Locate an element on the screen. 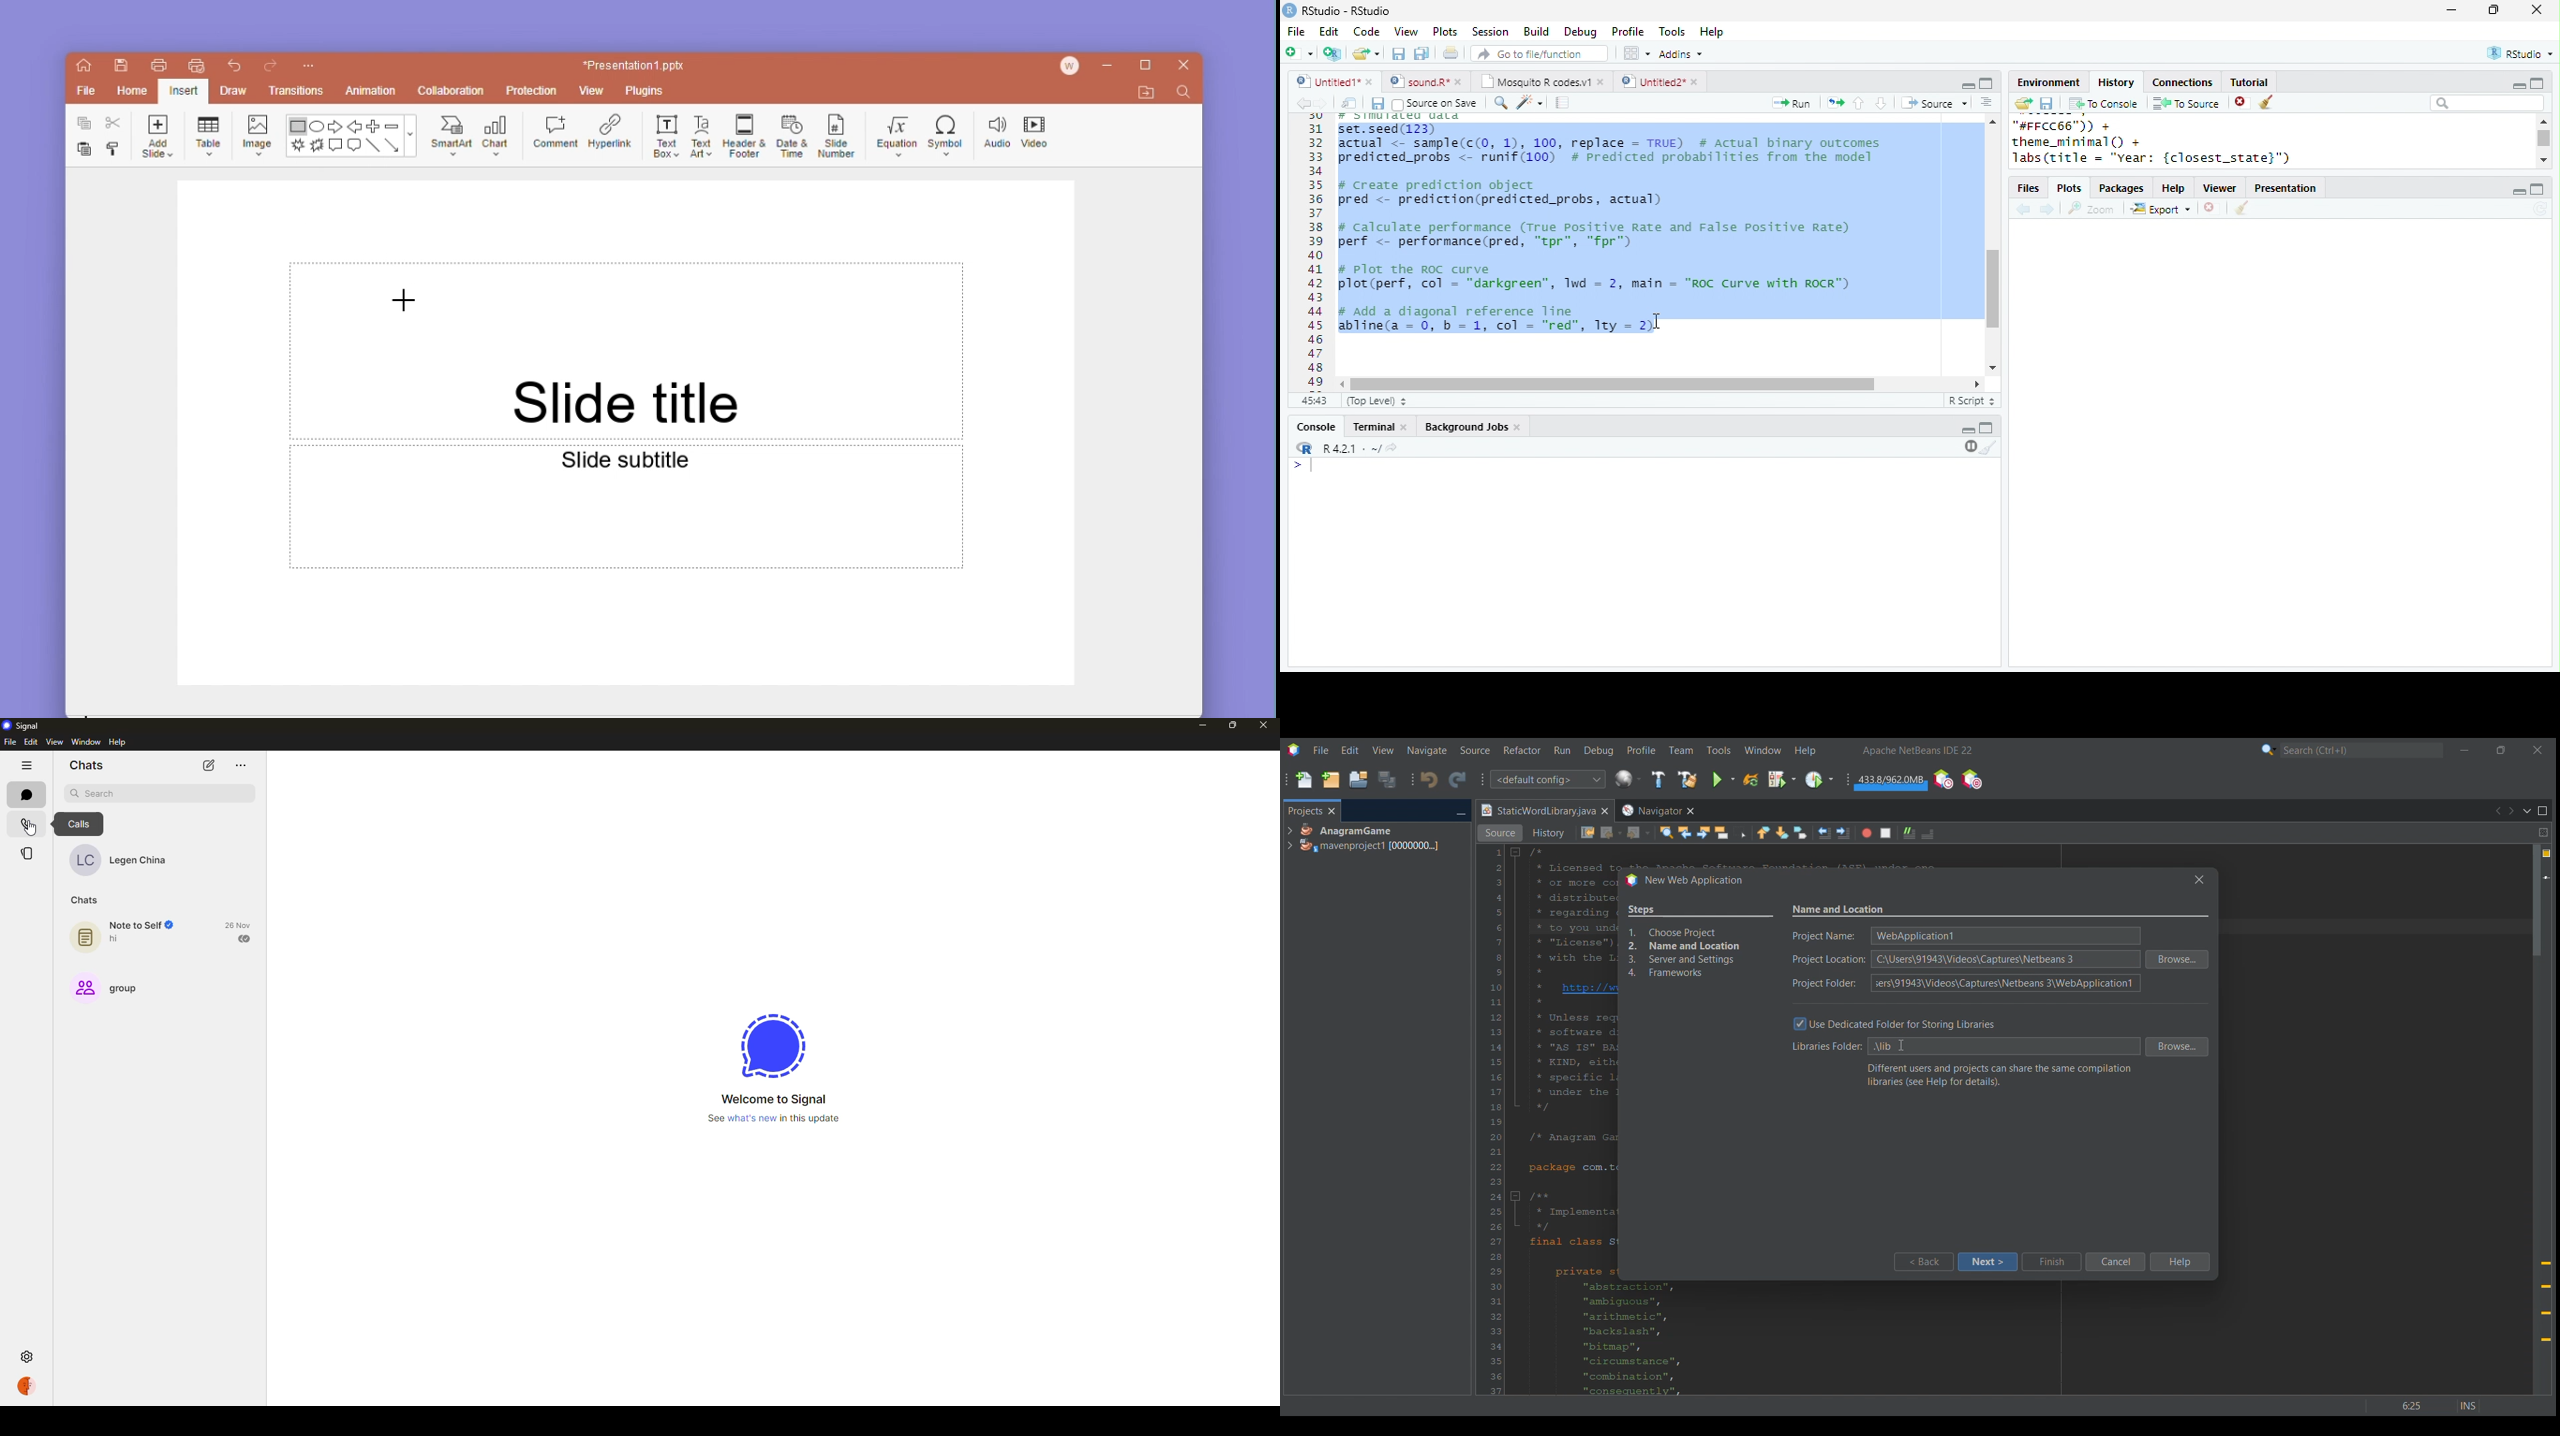  close is located at coordinates (2538, 9).